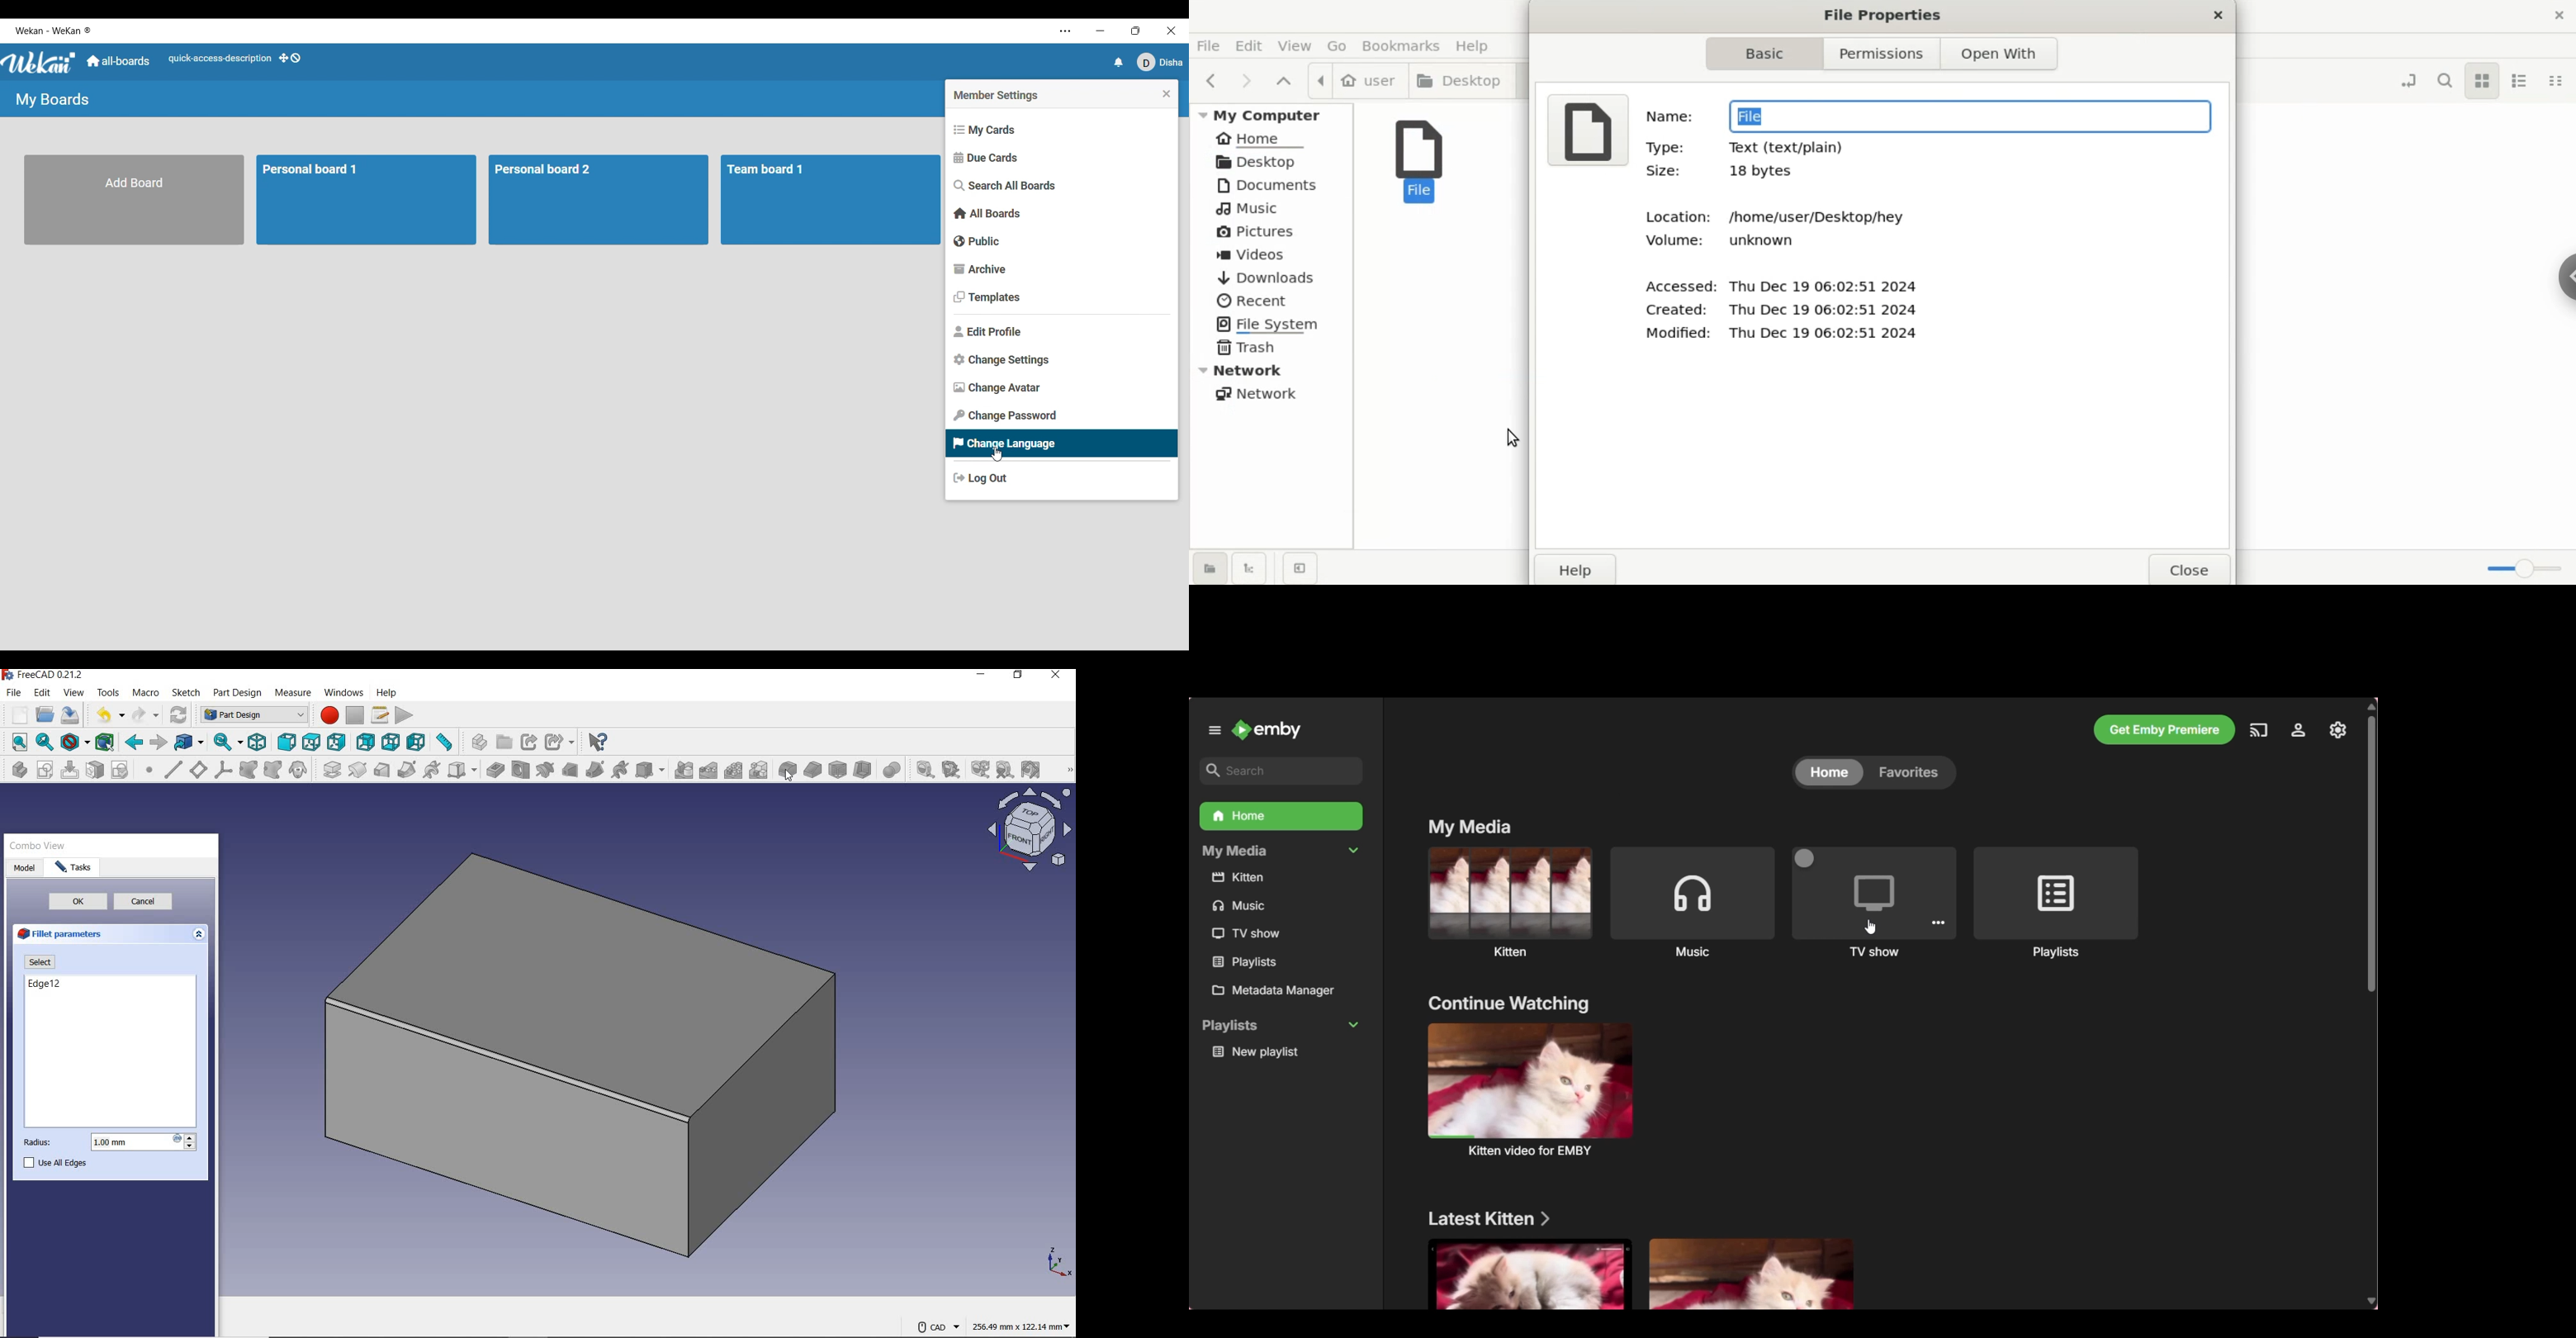 This screenshot has height=1344, width=2576. I want to click on system name, so click(45, 676).